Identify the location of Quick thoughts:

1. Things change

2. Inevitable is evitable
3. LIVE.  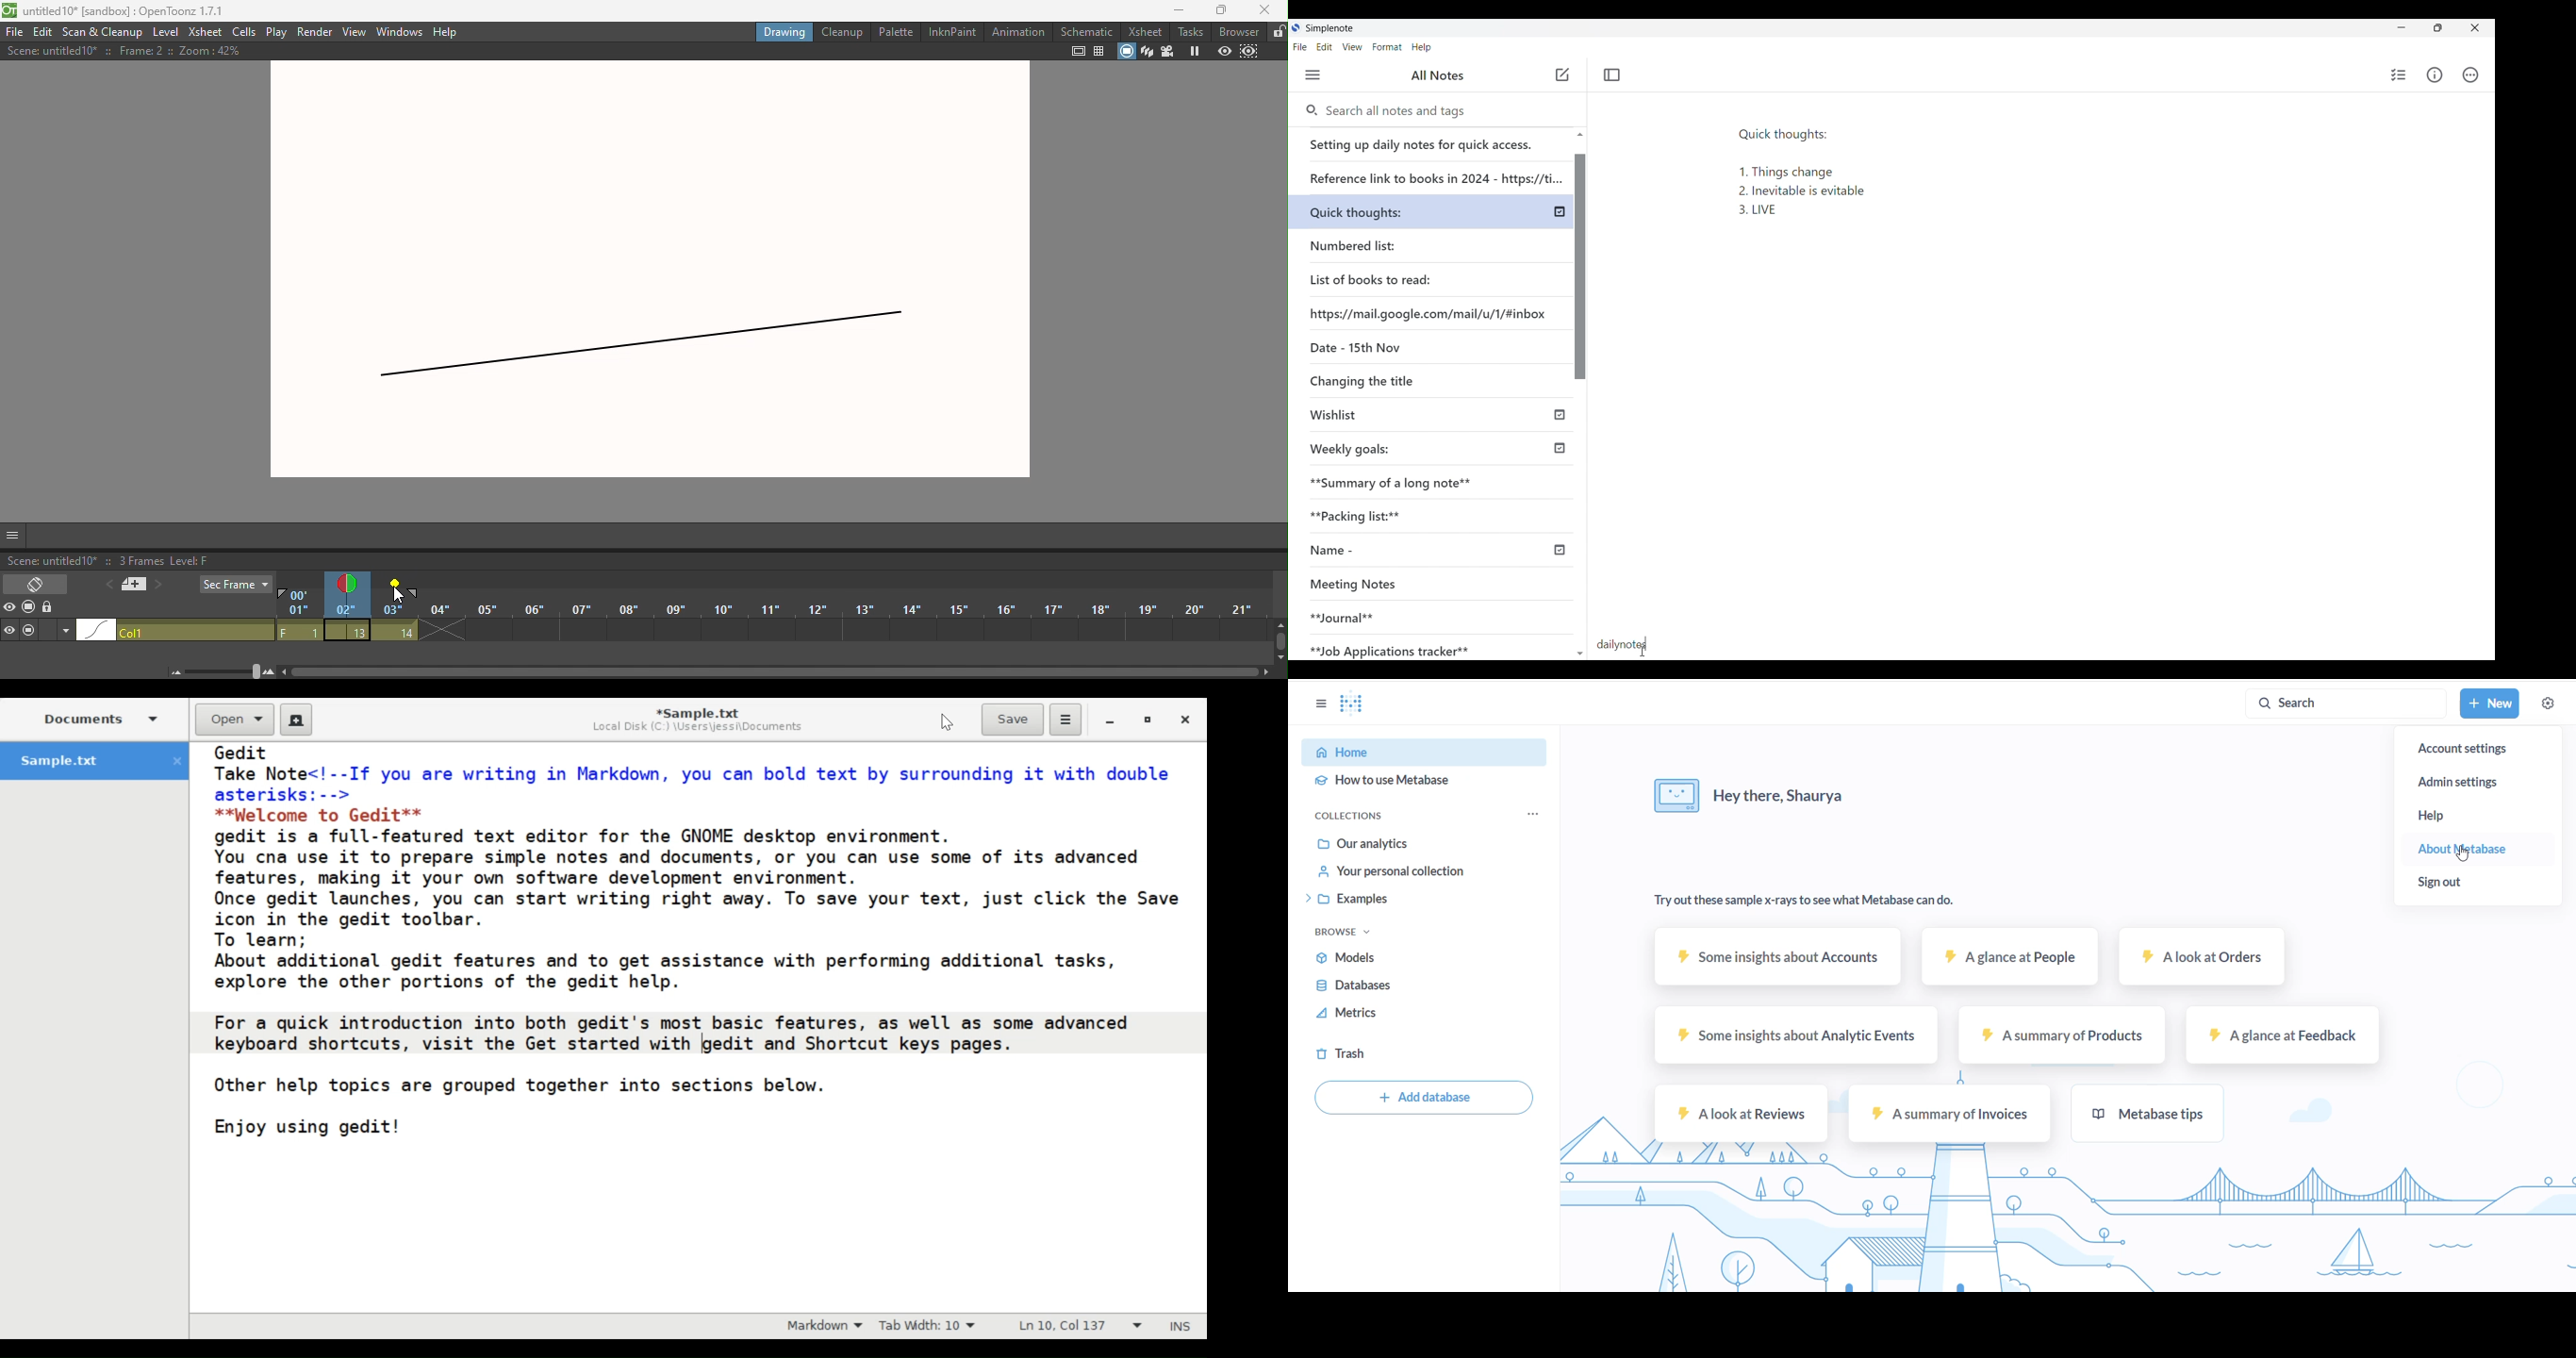
(1787, 168).